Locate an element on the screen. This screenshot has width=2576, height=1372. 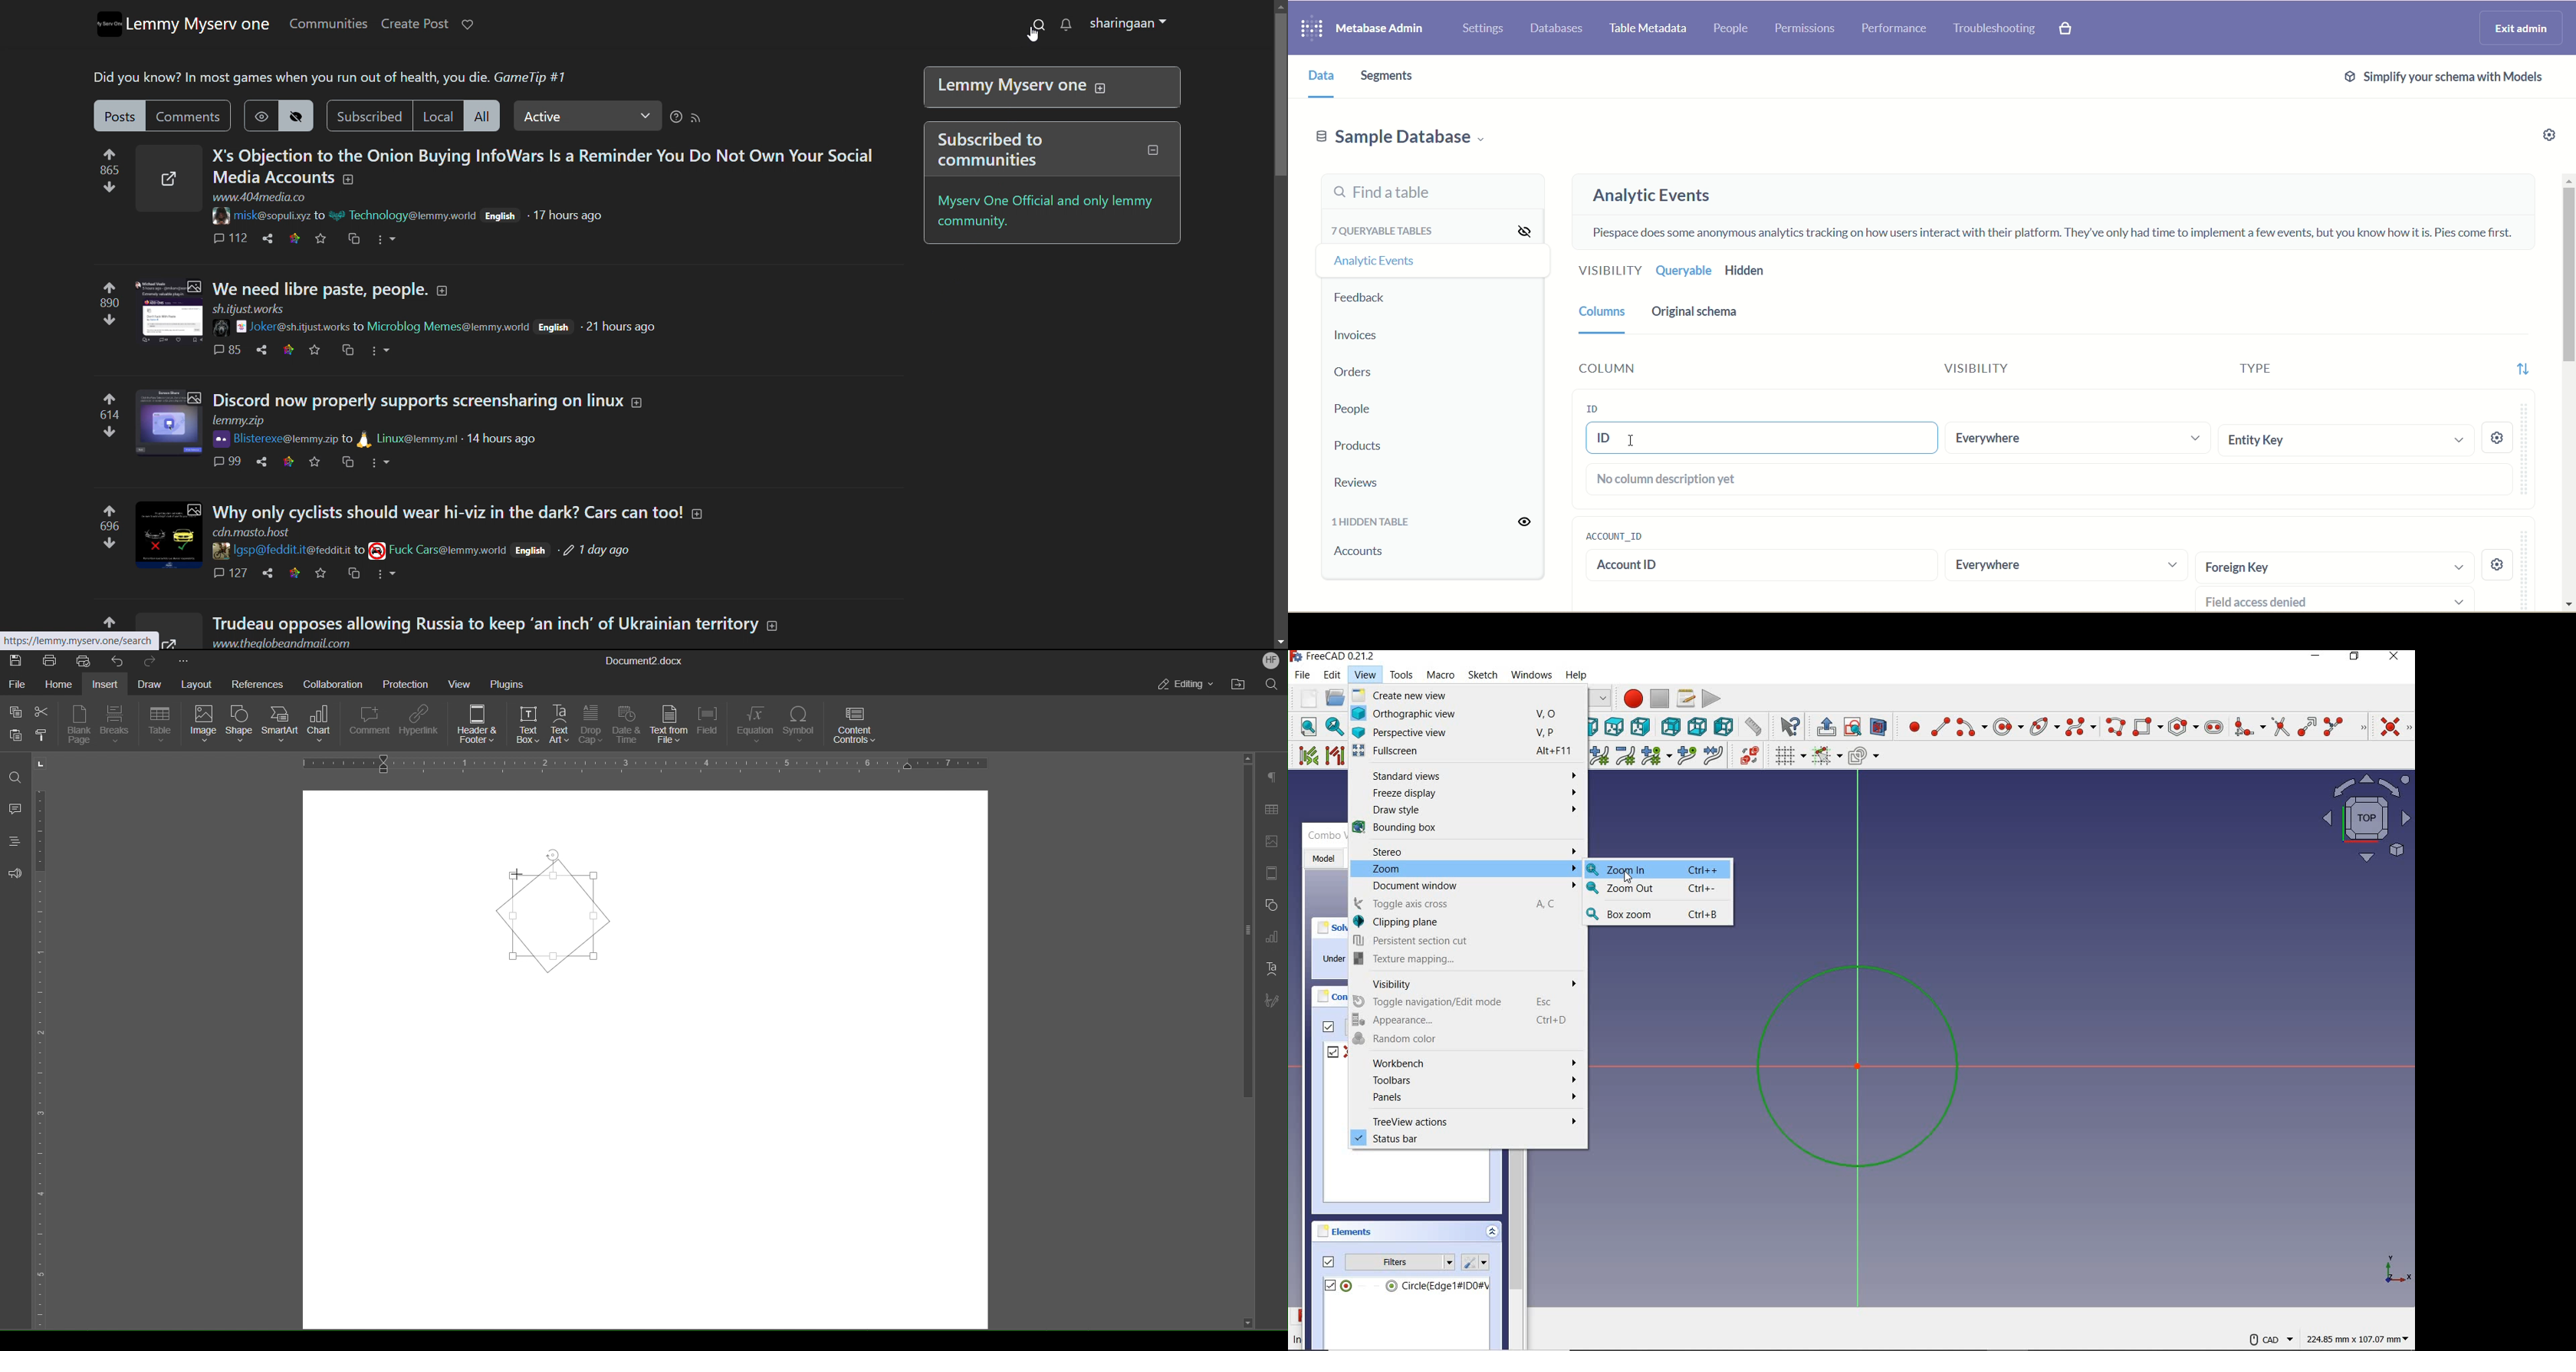
Piespace does some anonymous analytics tracking on how users interact with their platform. They've only had time to implement a few events, but you know how it is. Pies come first. is located at coordinates (2051, 233).